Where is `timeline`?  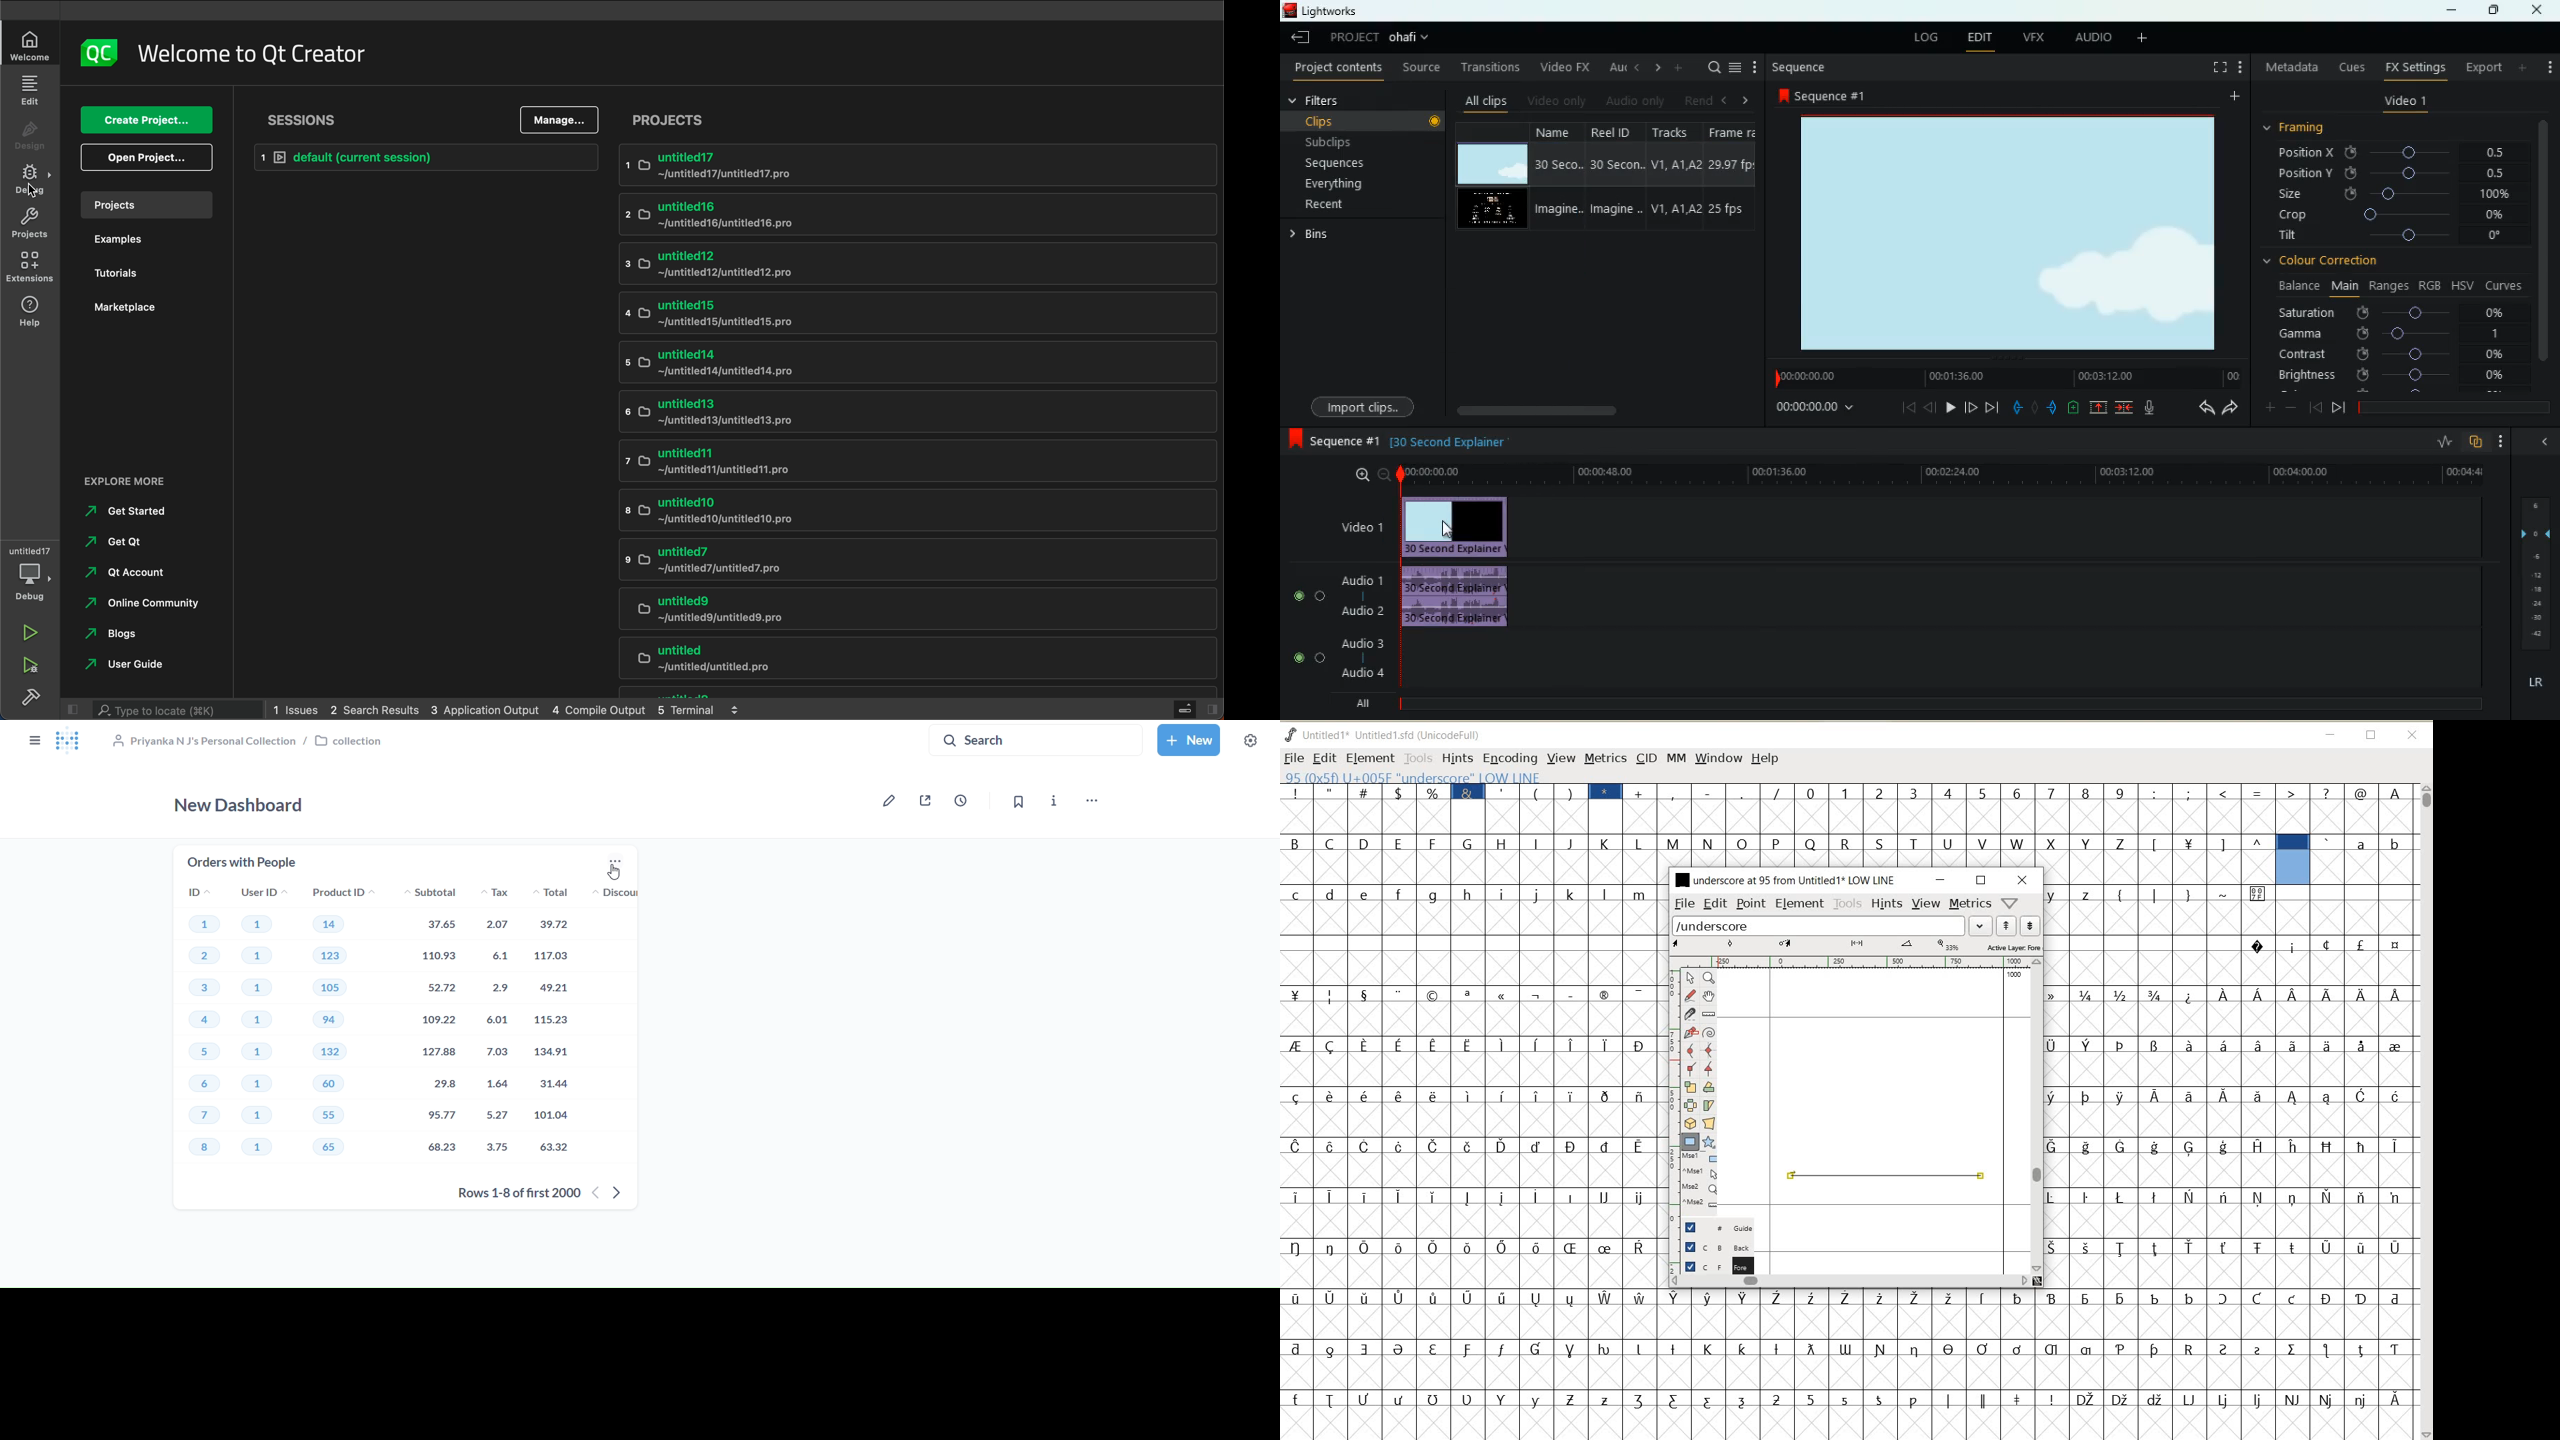
timeline is located at coordinates (2450, 405).